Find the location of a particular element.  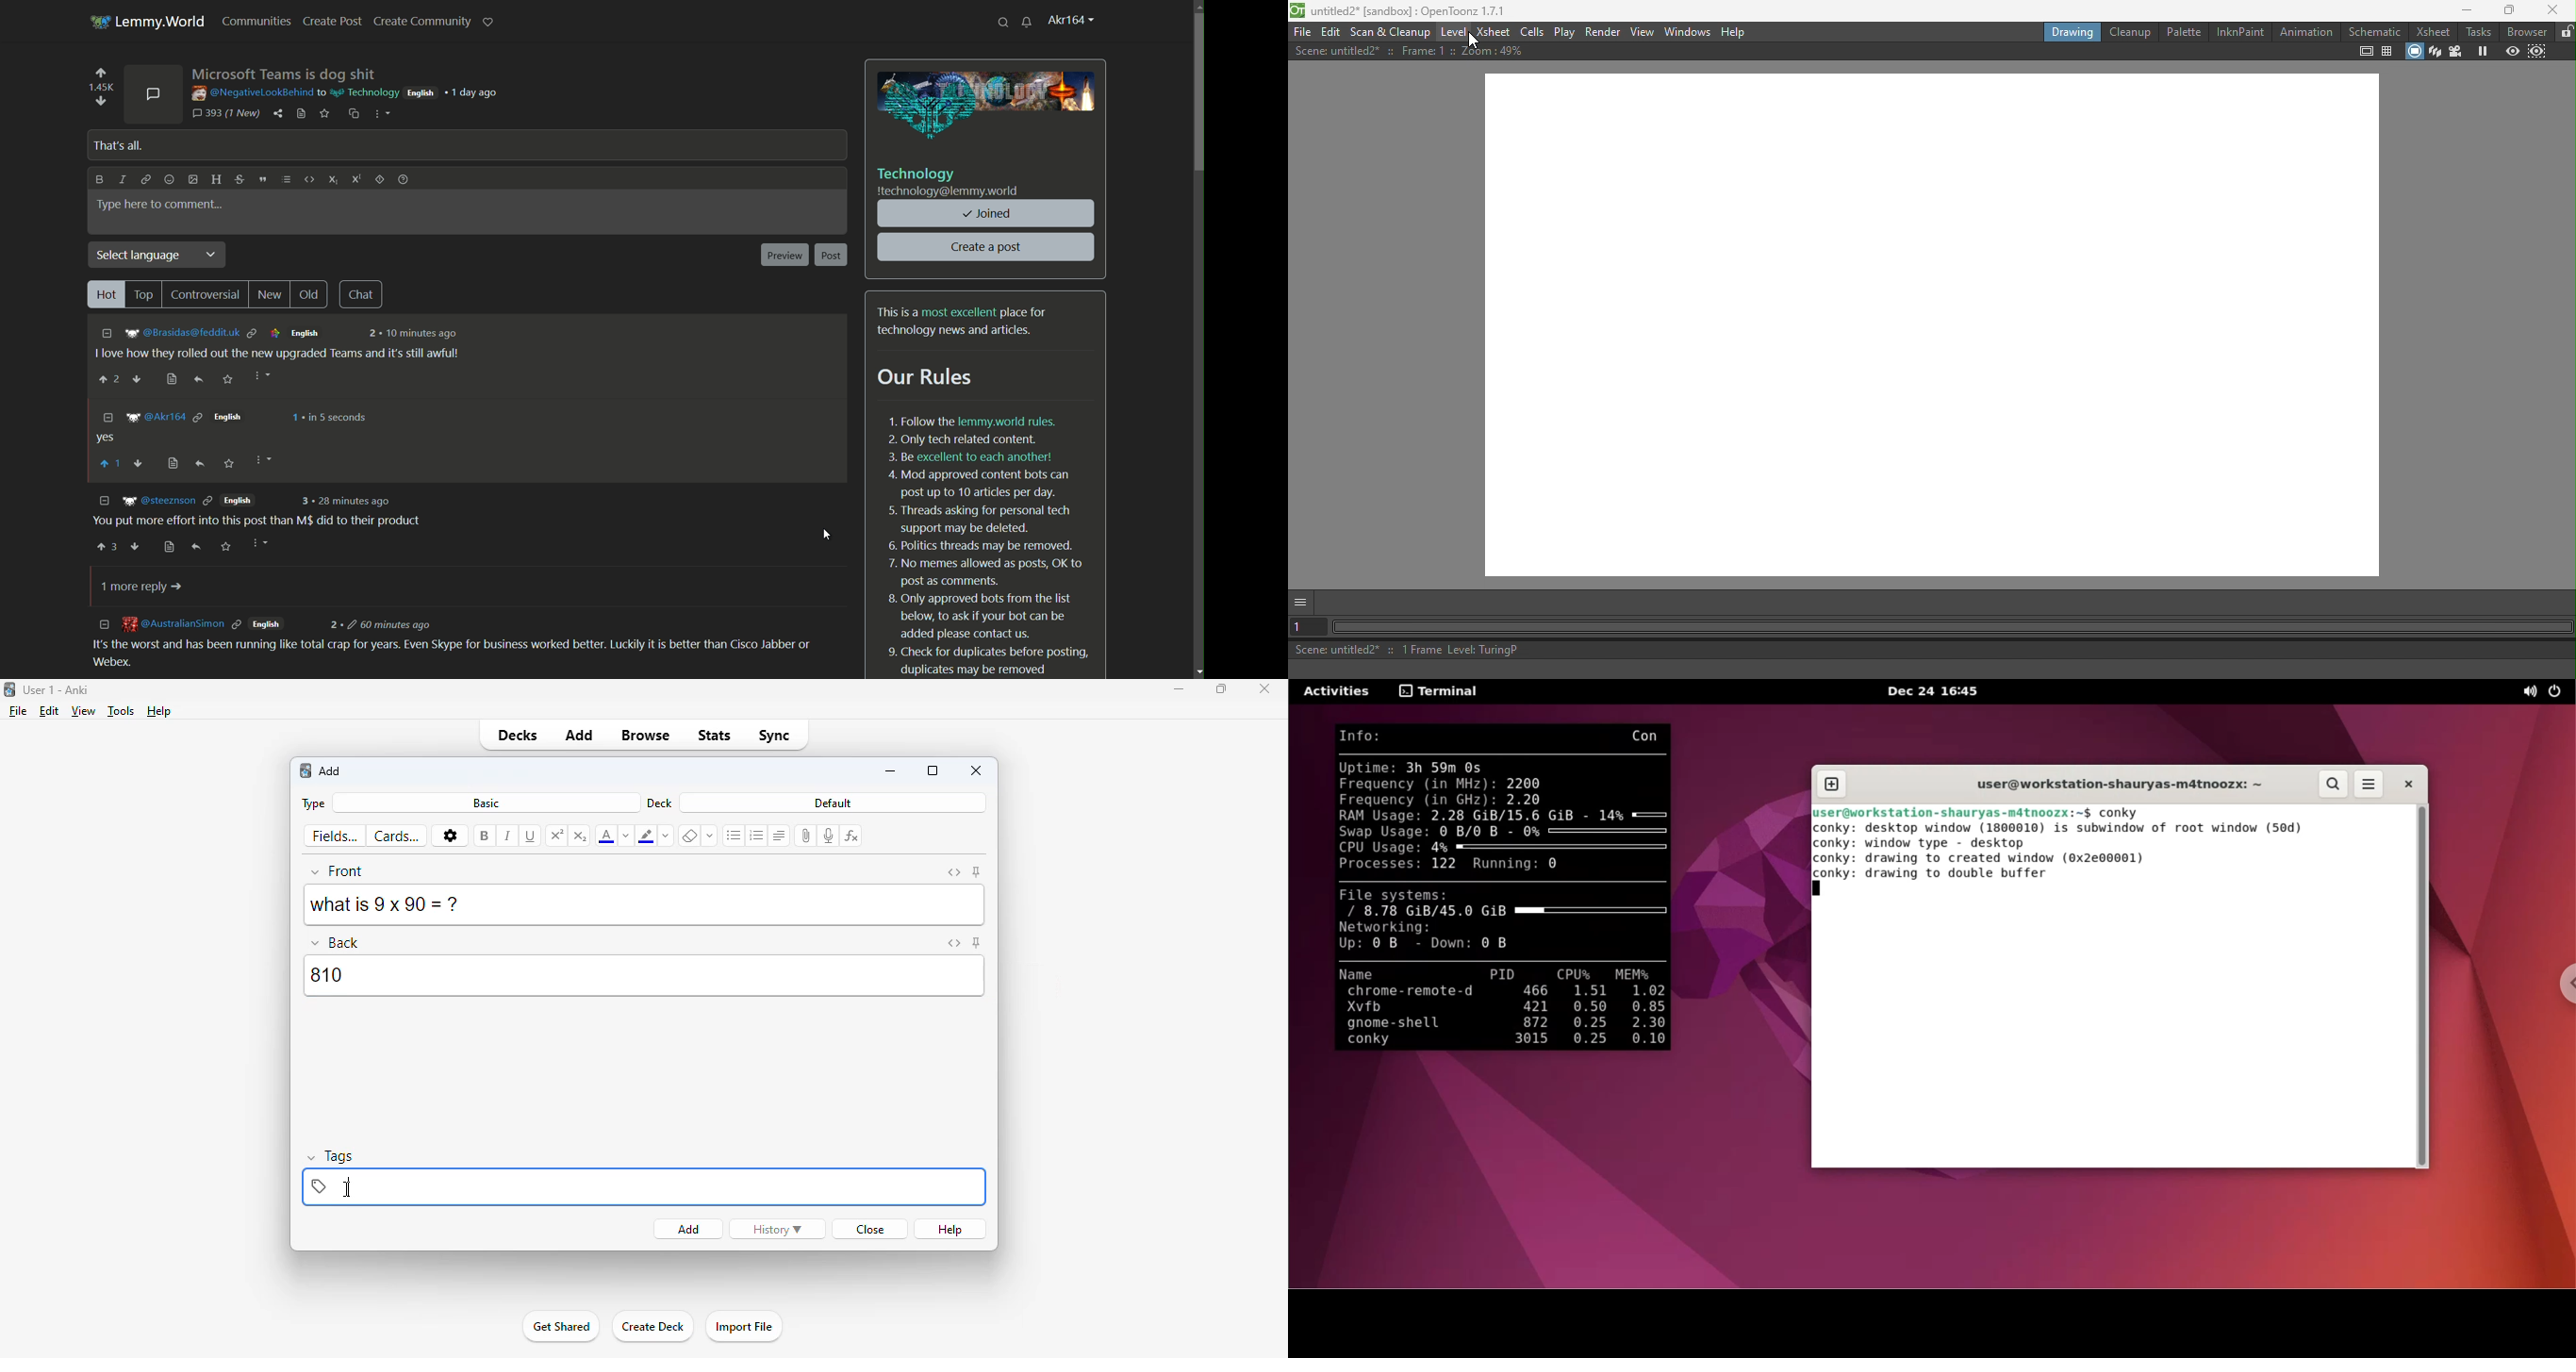

add is located at coordinates (581, 734).